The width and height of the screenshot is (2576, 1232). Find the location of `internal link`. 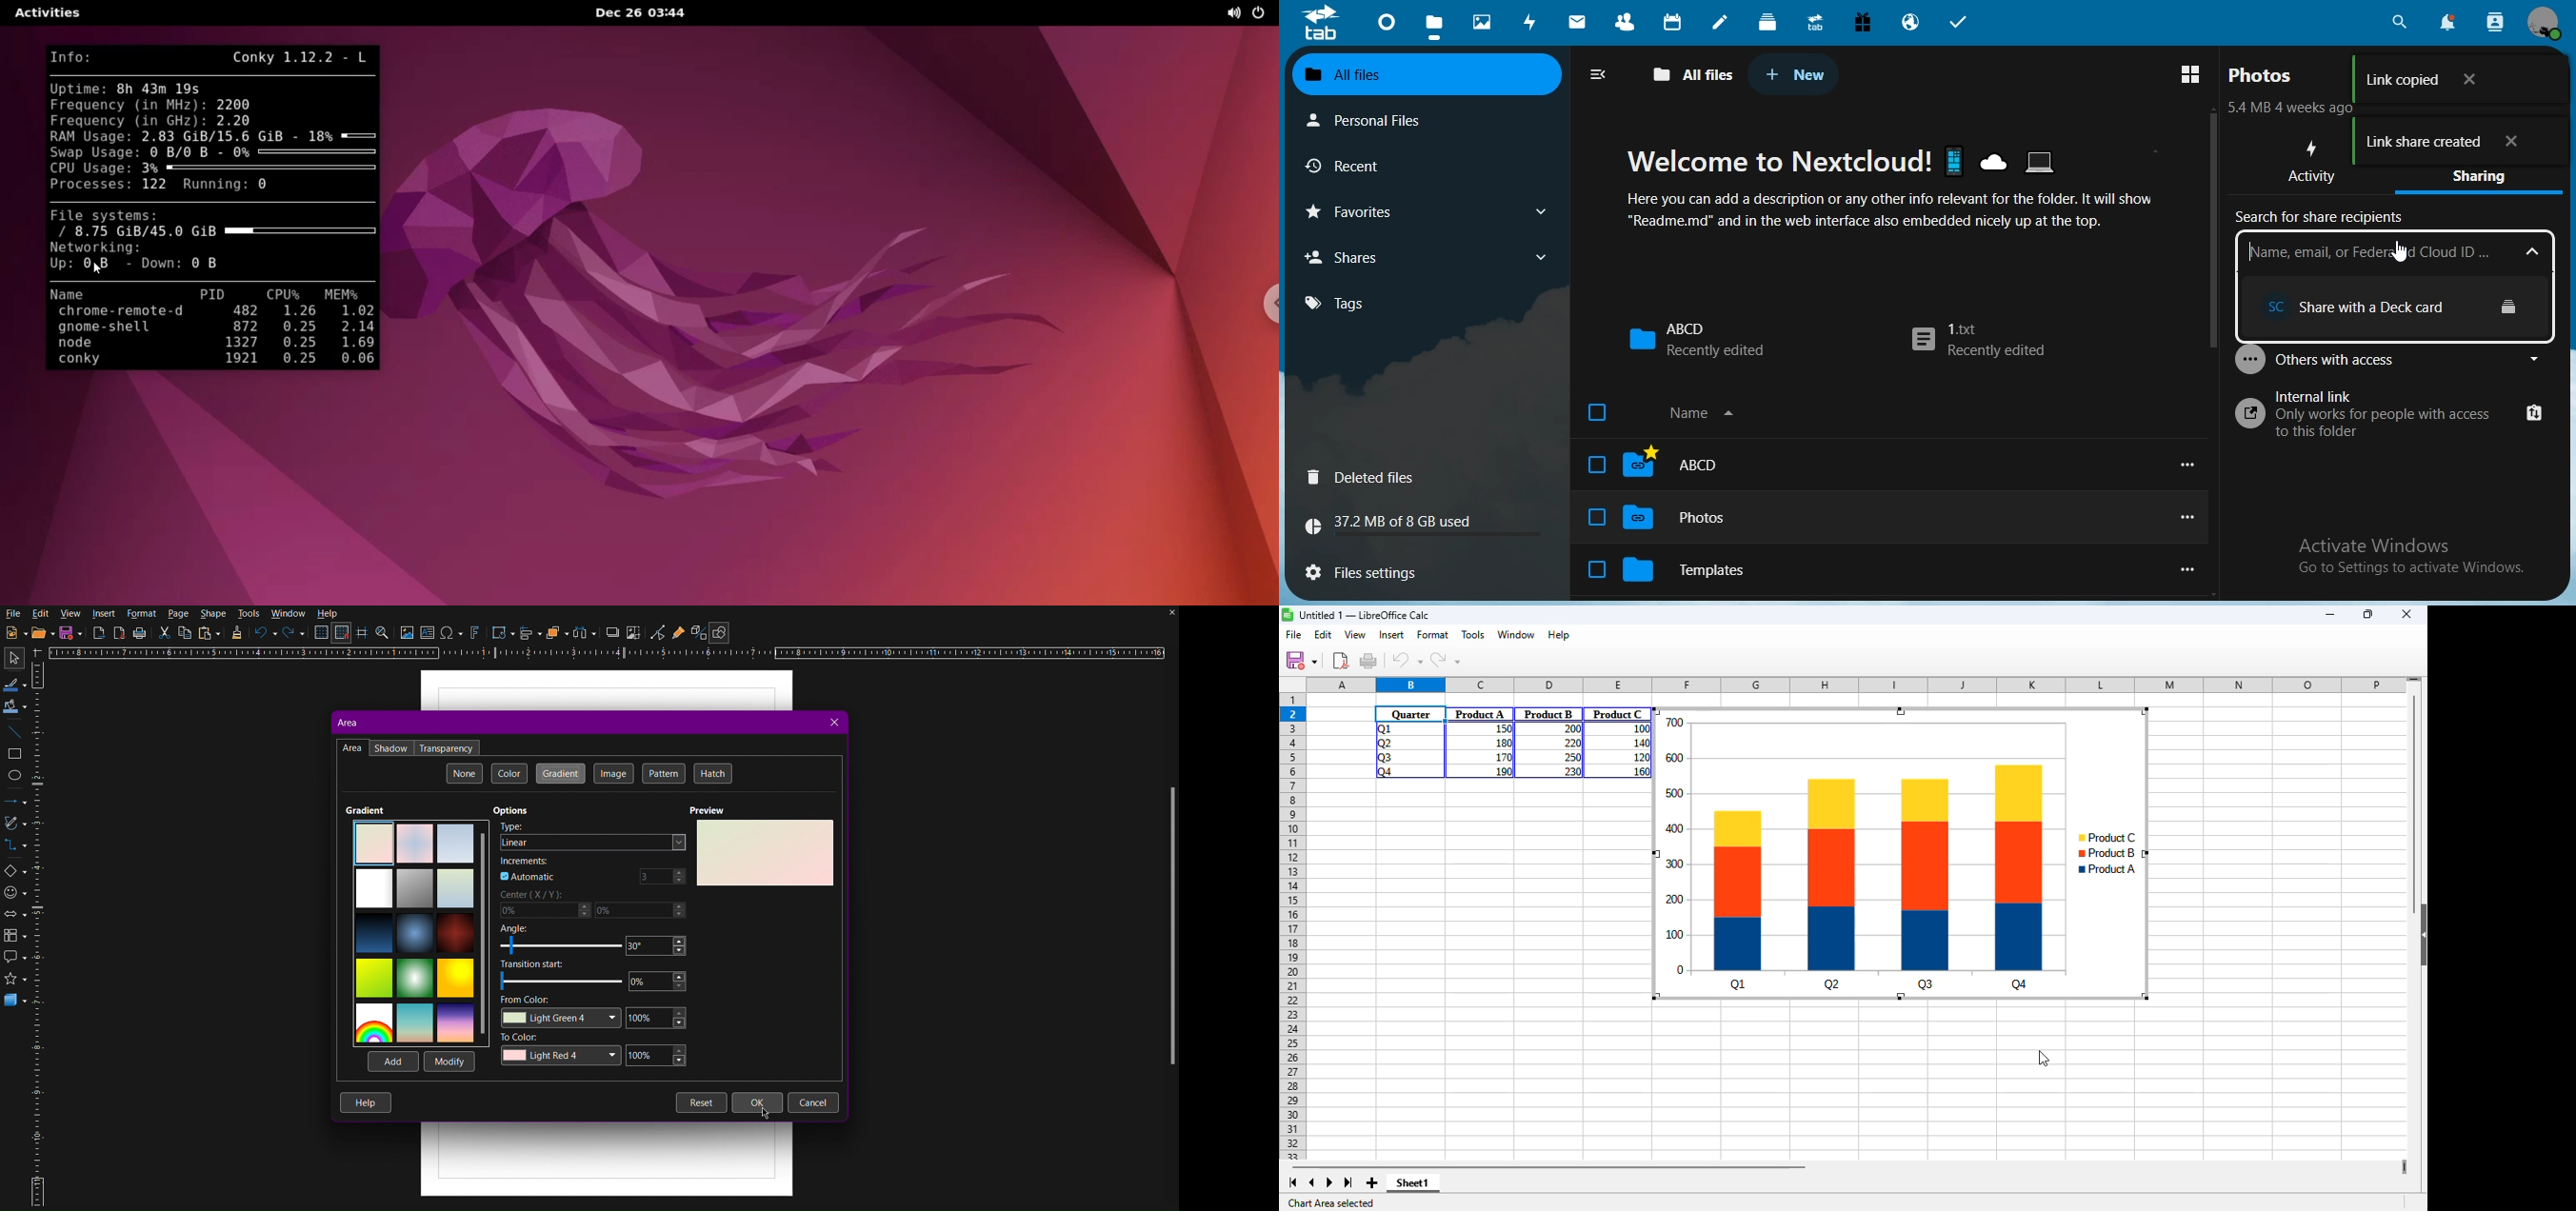

internal link is located at coordinates (2391, 416).